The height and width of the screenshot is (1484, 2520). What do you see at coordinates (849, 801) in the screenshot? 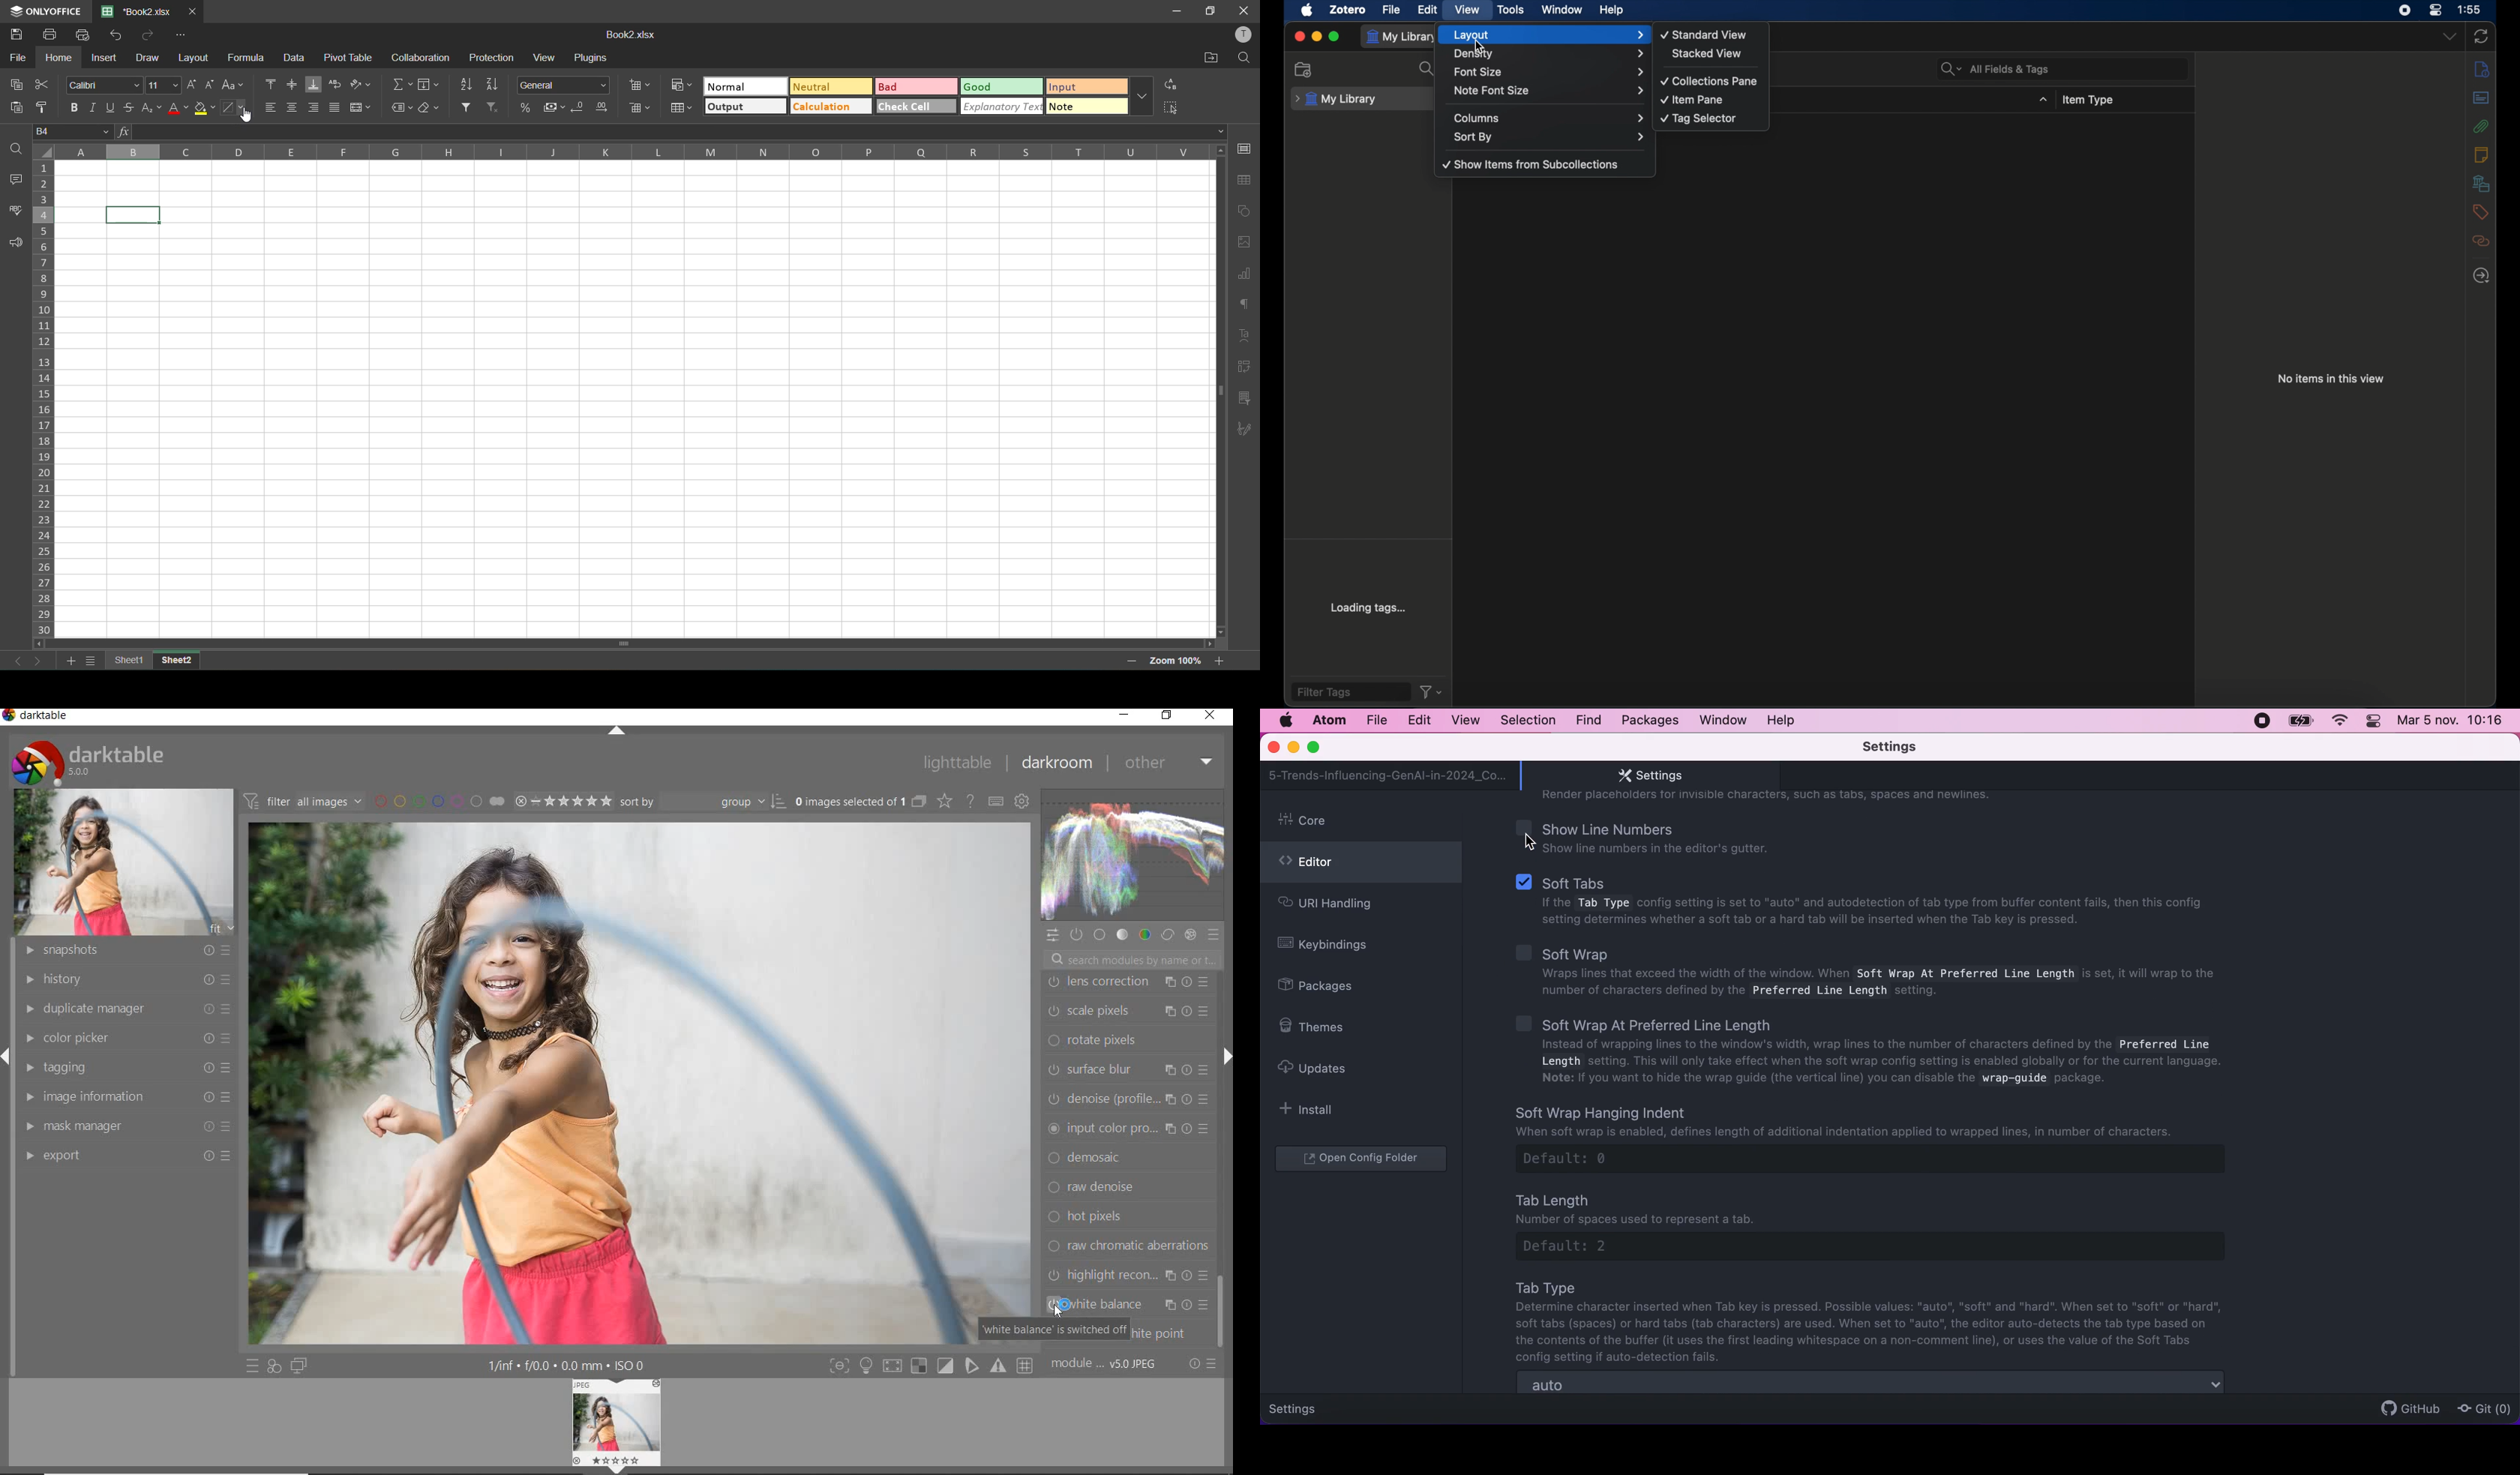
I see `selected images` at bounding box center [849, 801].